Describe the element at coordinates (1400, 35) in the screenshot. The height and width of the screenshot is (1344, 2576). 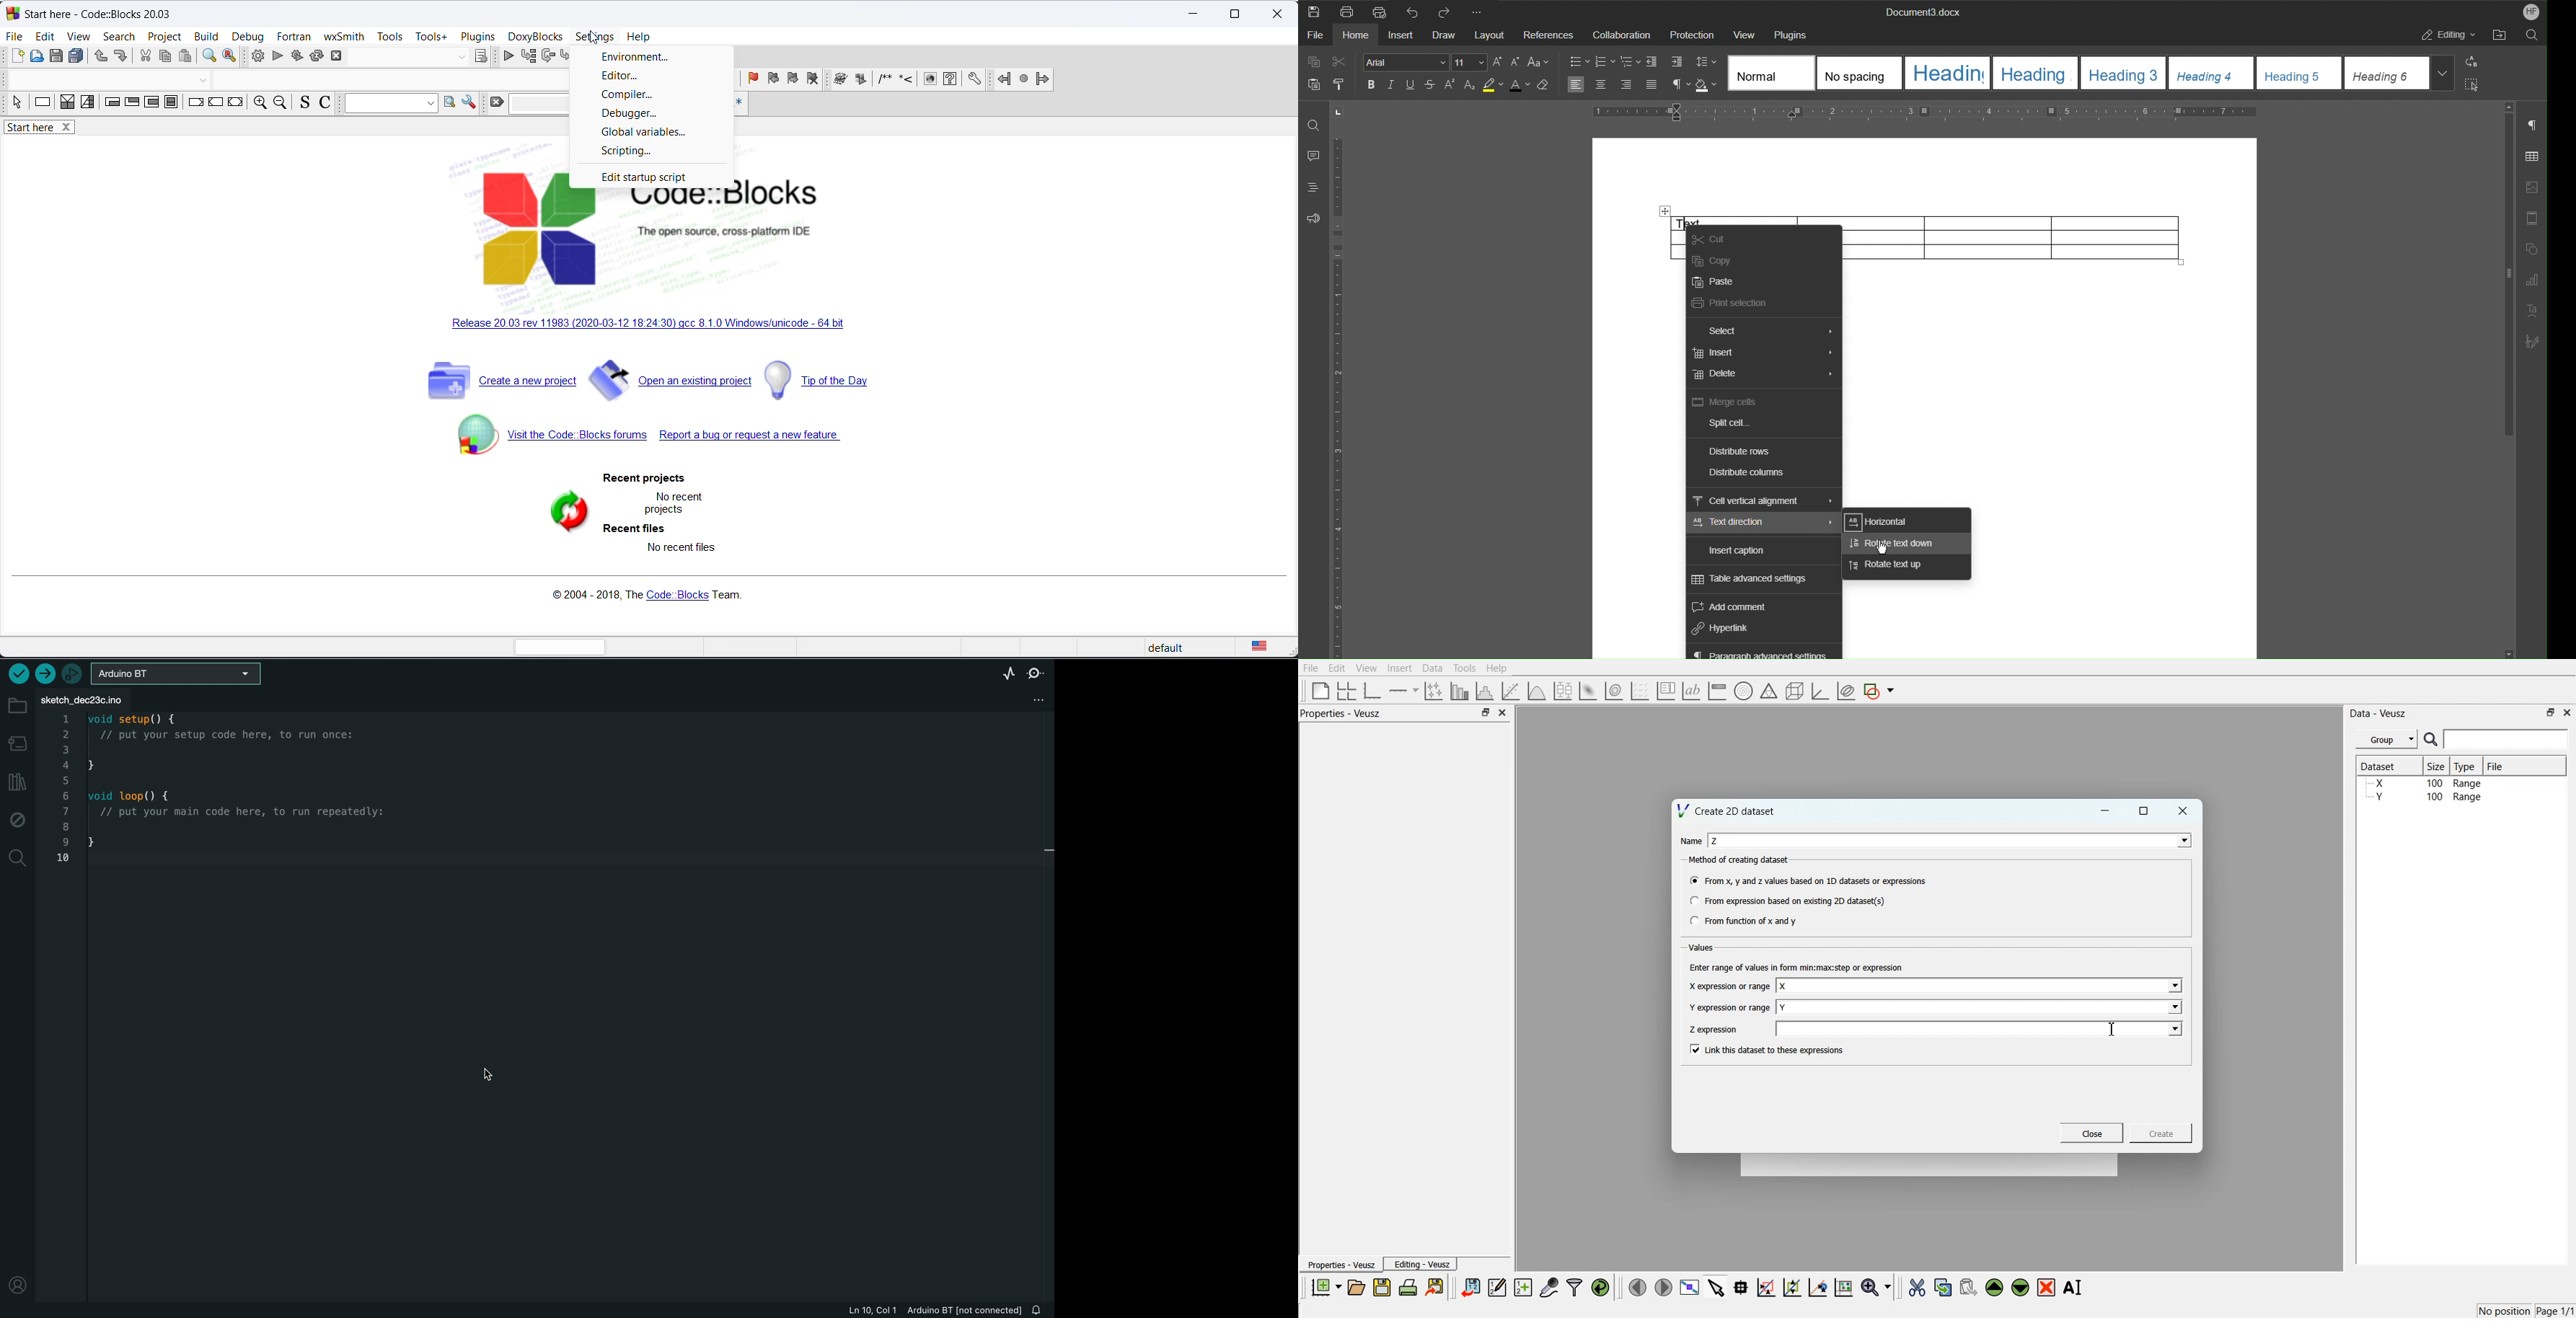
I see `Insert` at that location.